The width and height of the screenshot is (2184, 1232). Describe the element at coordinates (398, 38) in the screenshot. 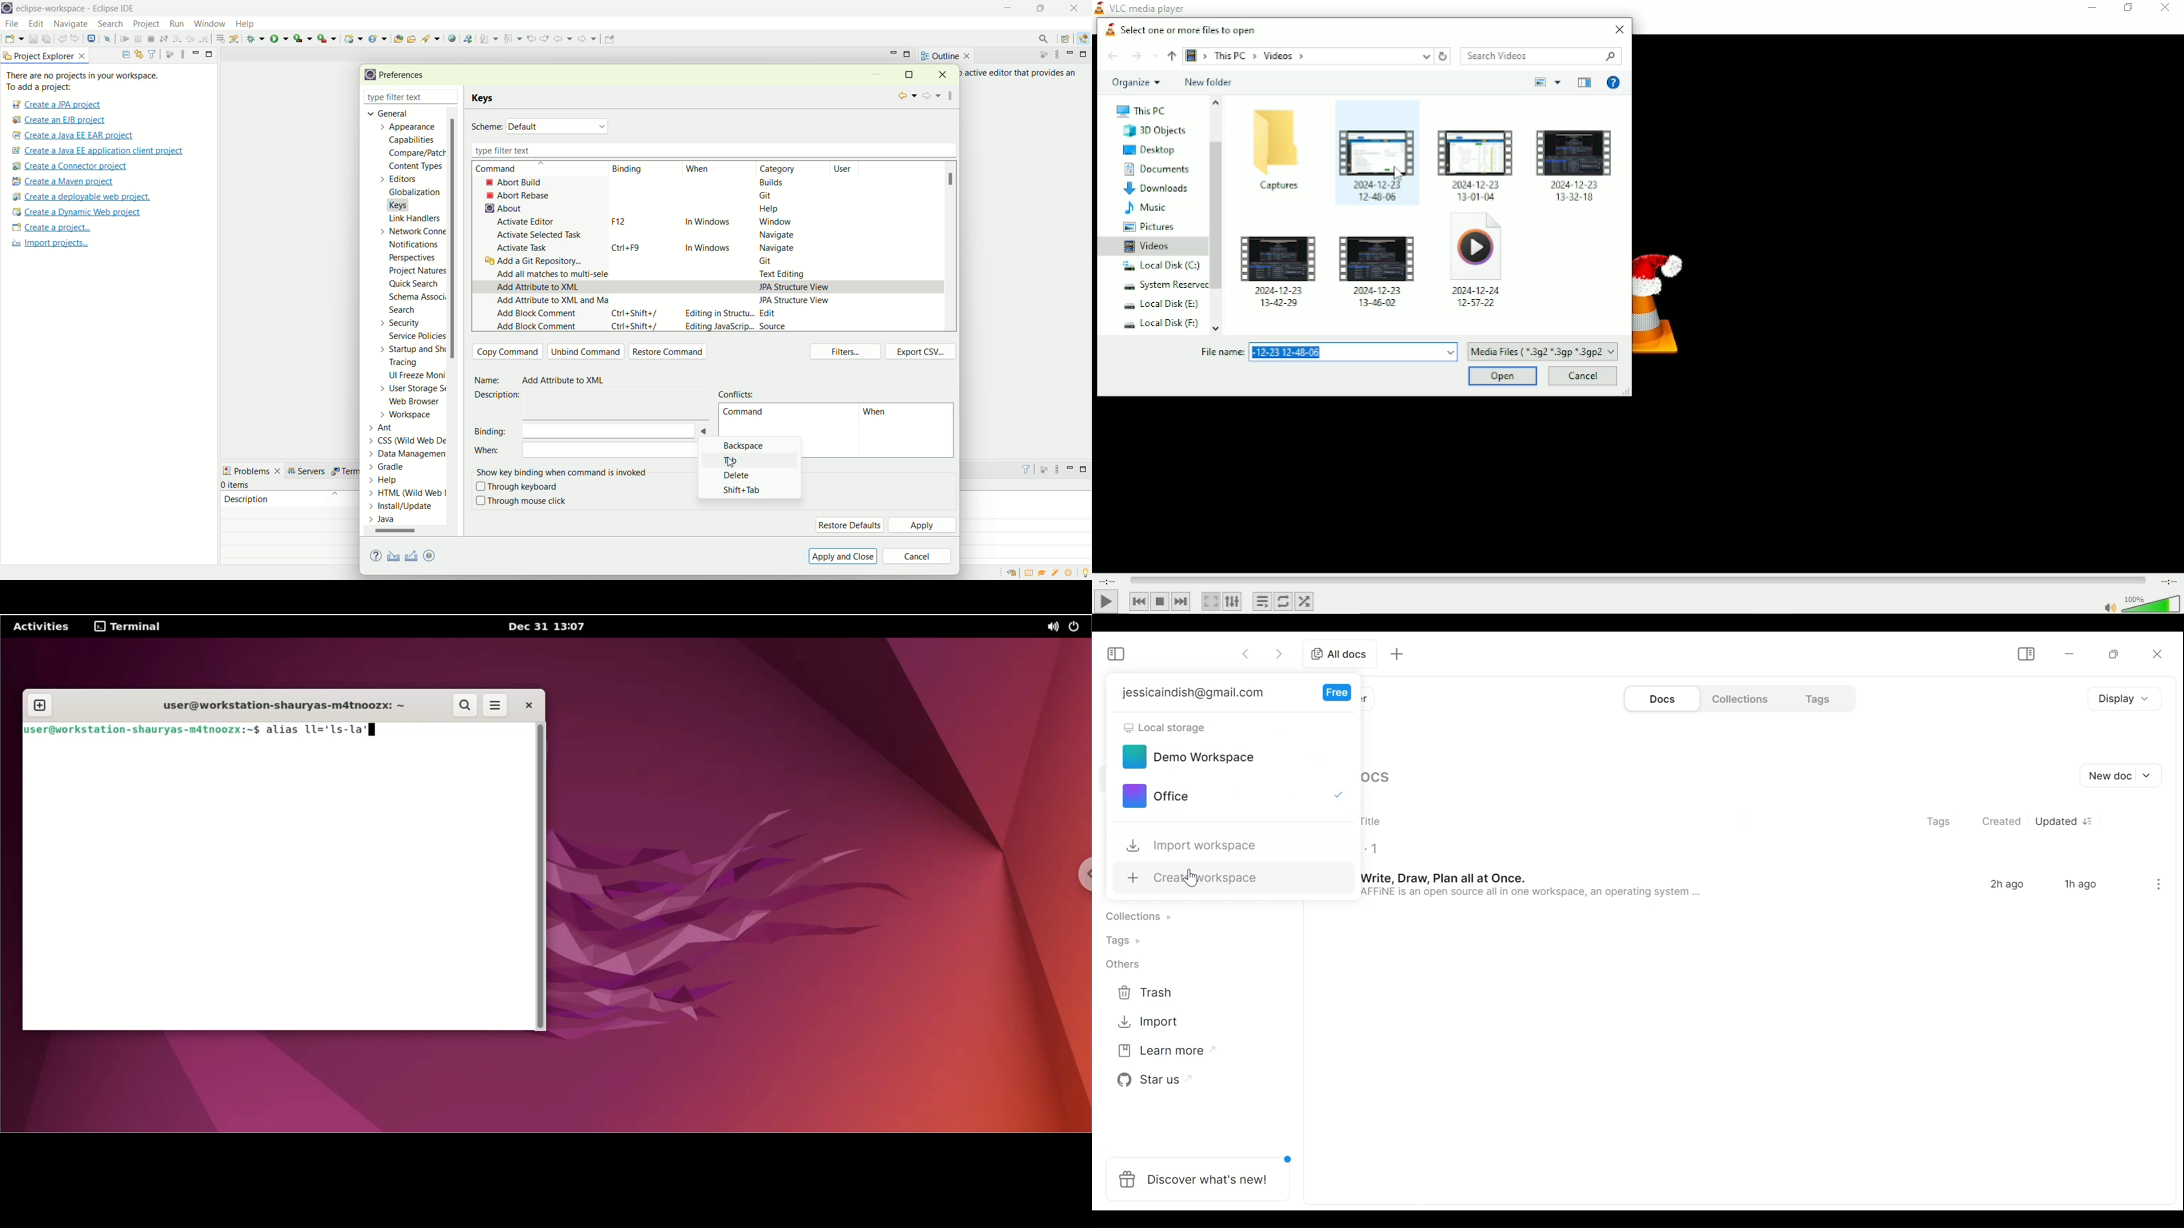

I see `open type` at that location.